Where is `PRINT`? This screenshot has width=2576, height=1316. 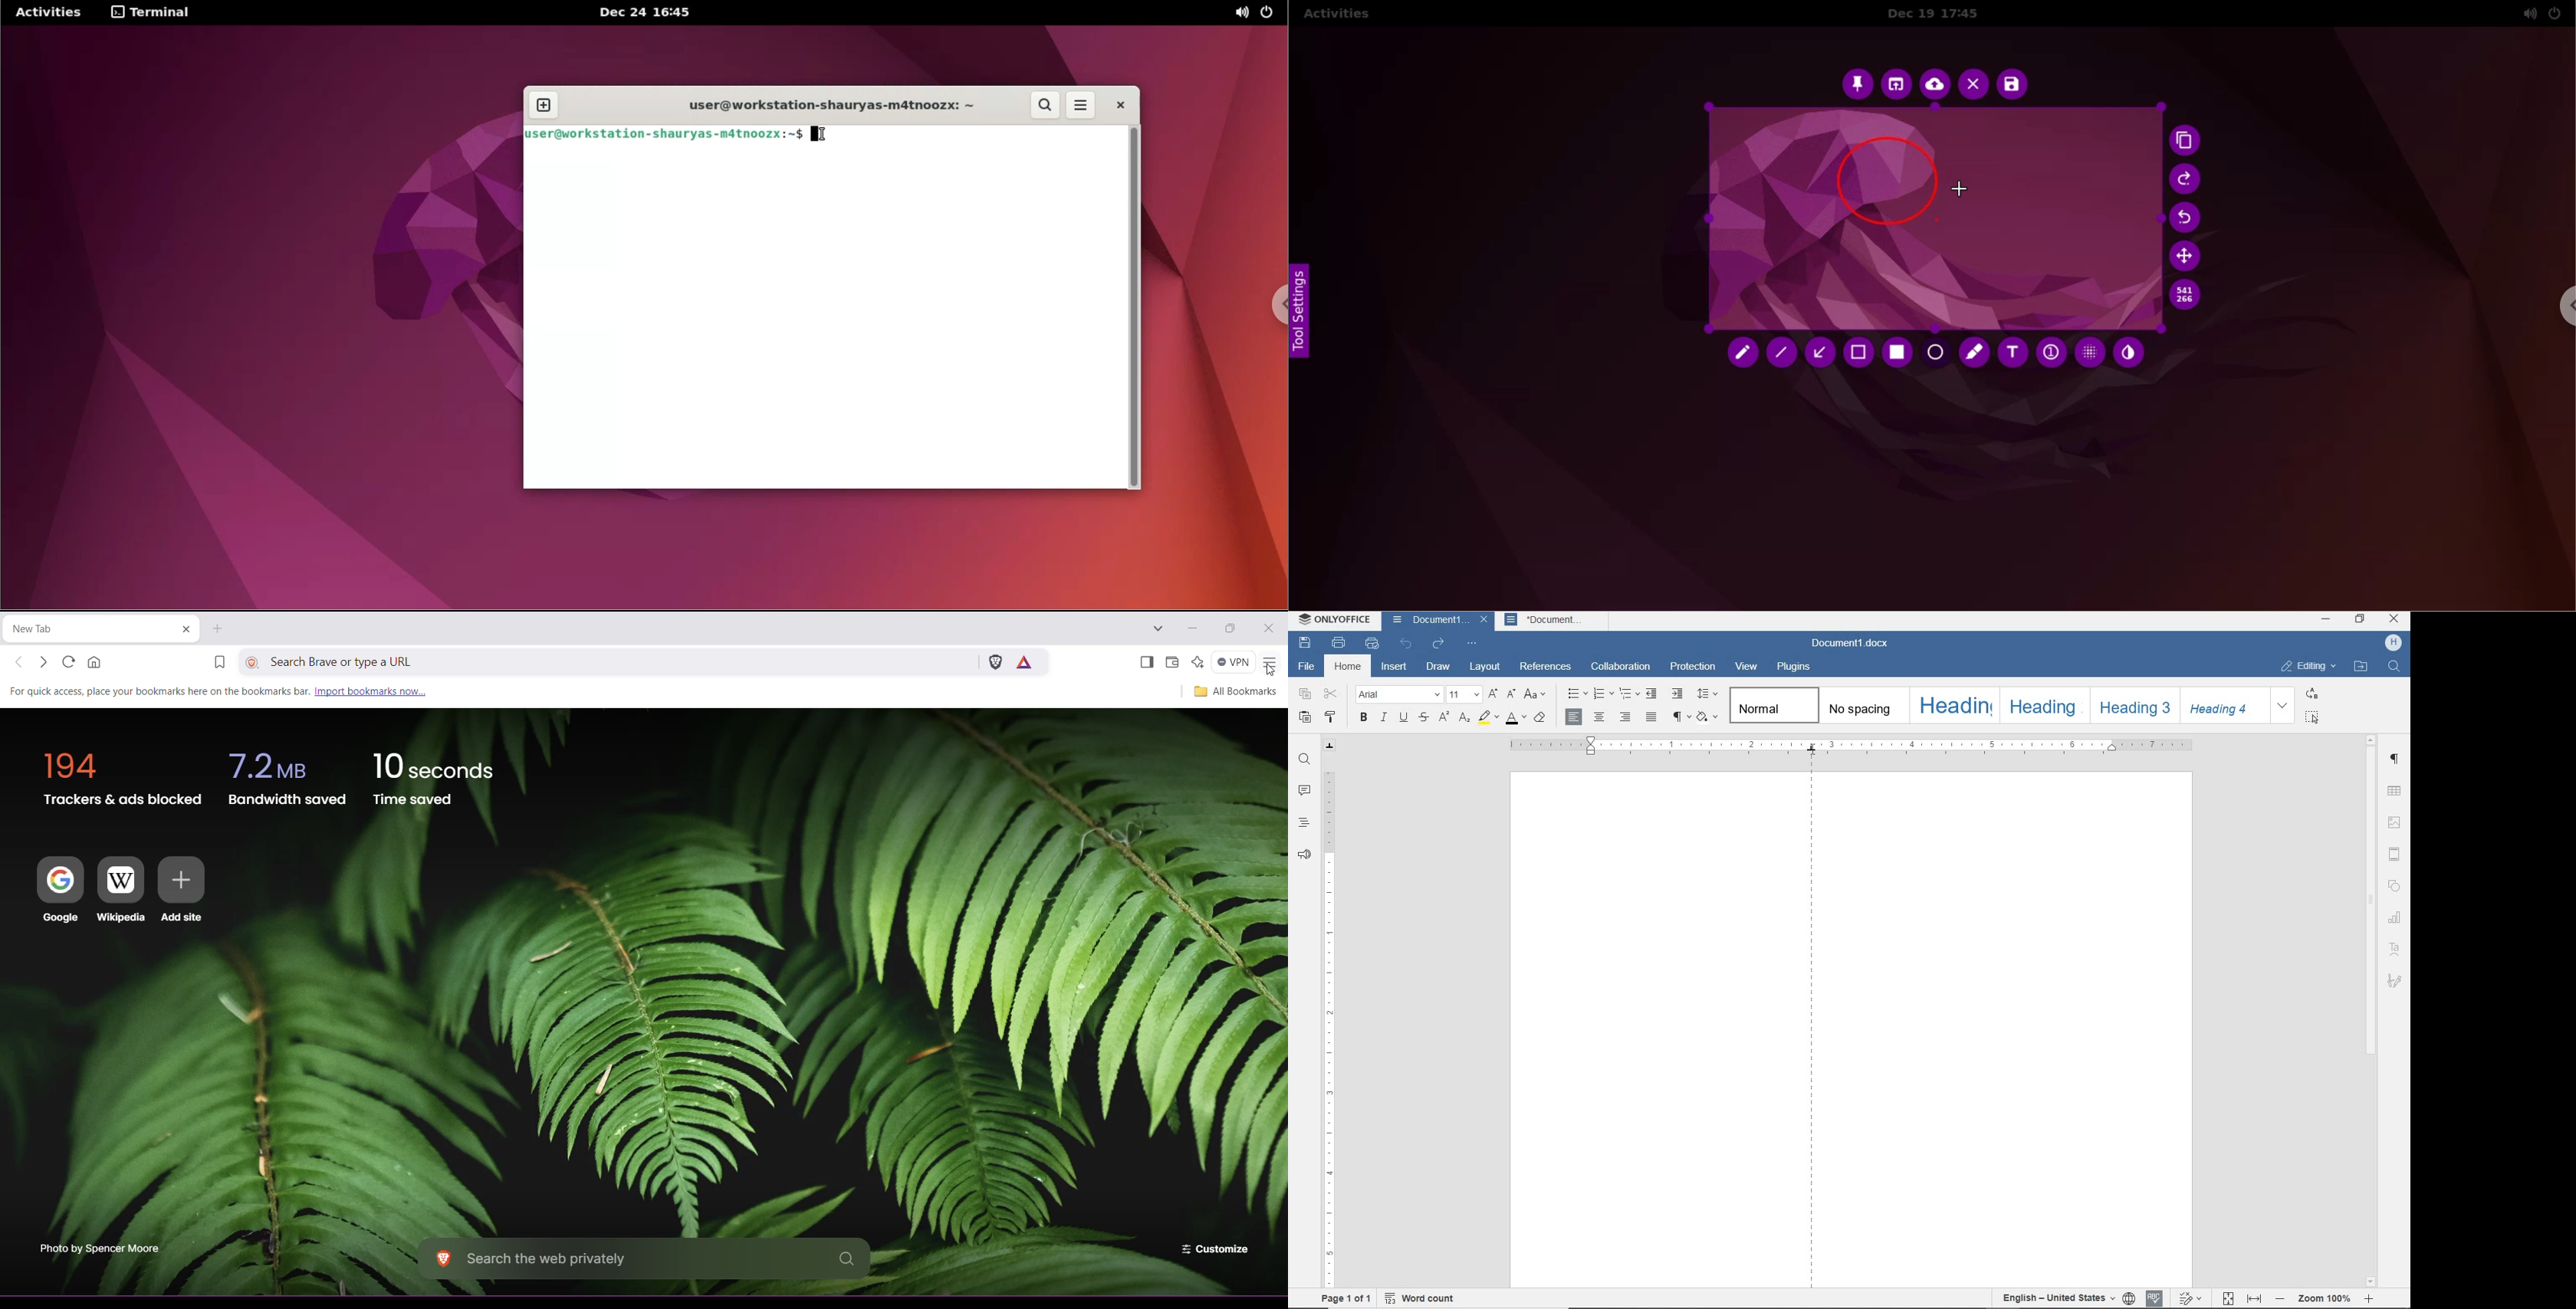
PRINT is located at coordinates (1337, 642).